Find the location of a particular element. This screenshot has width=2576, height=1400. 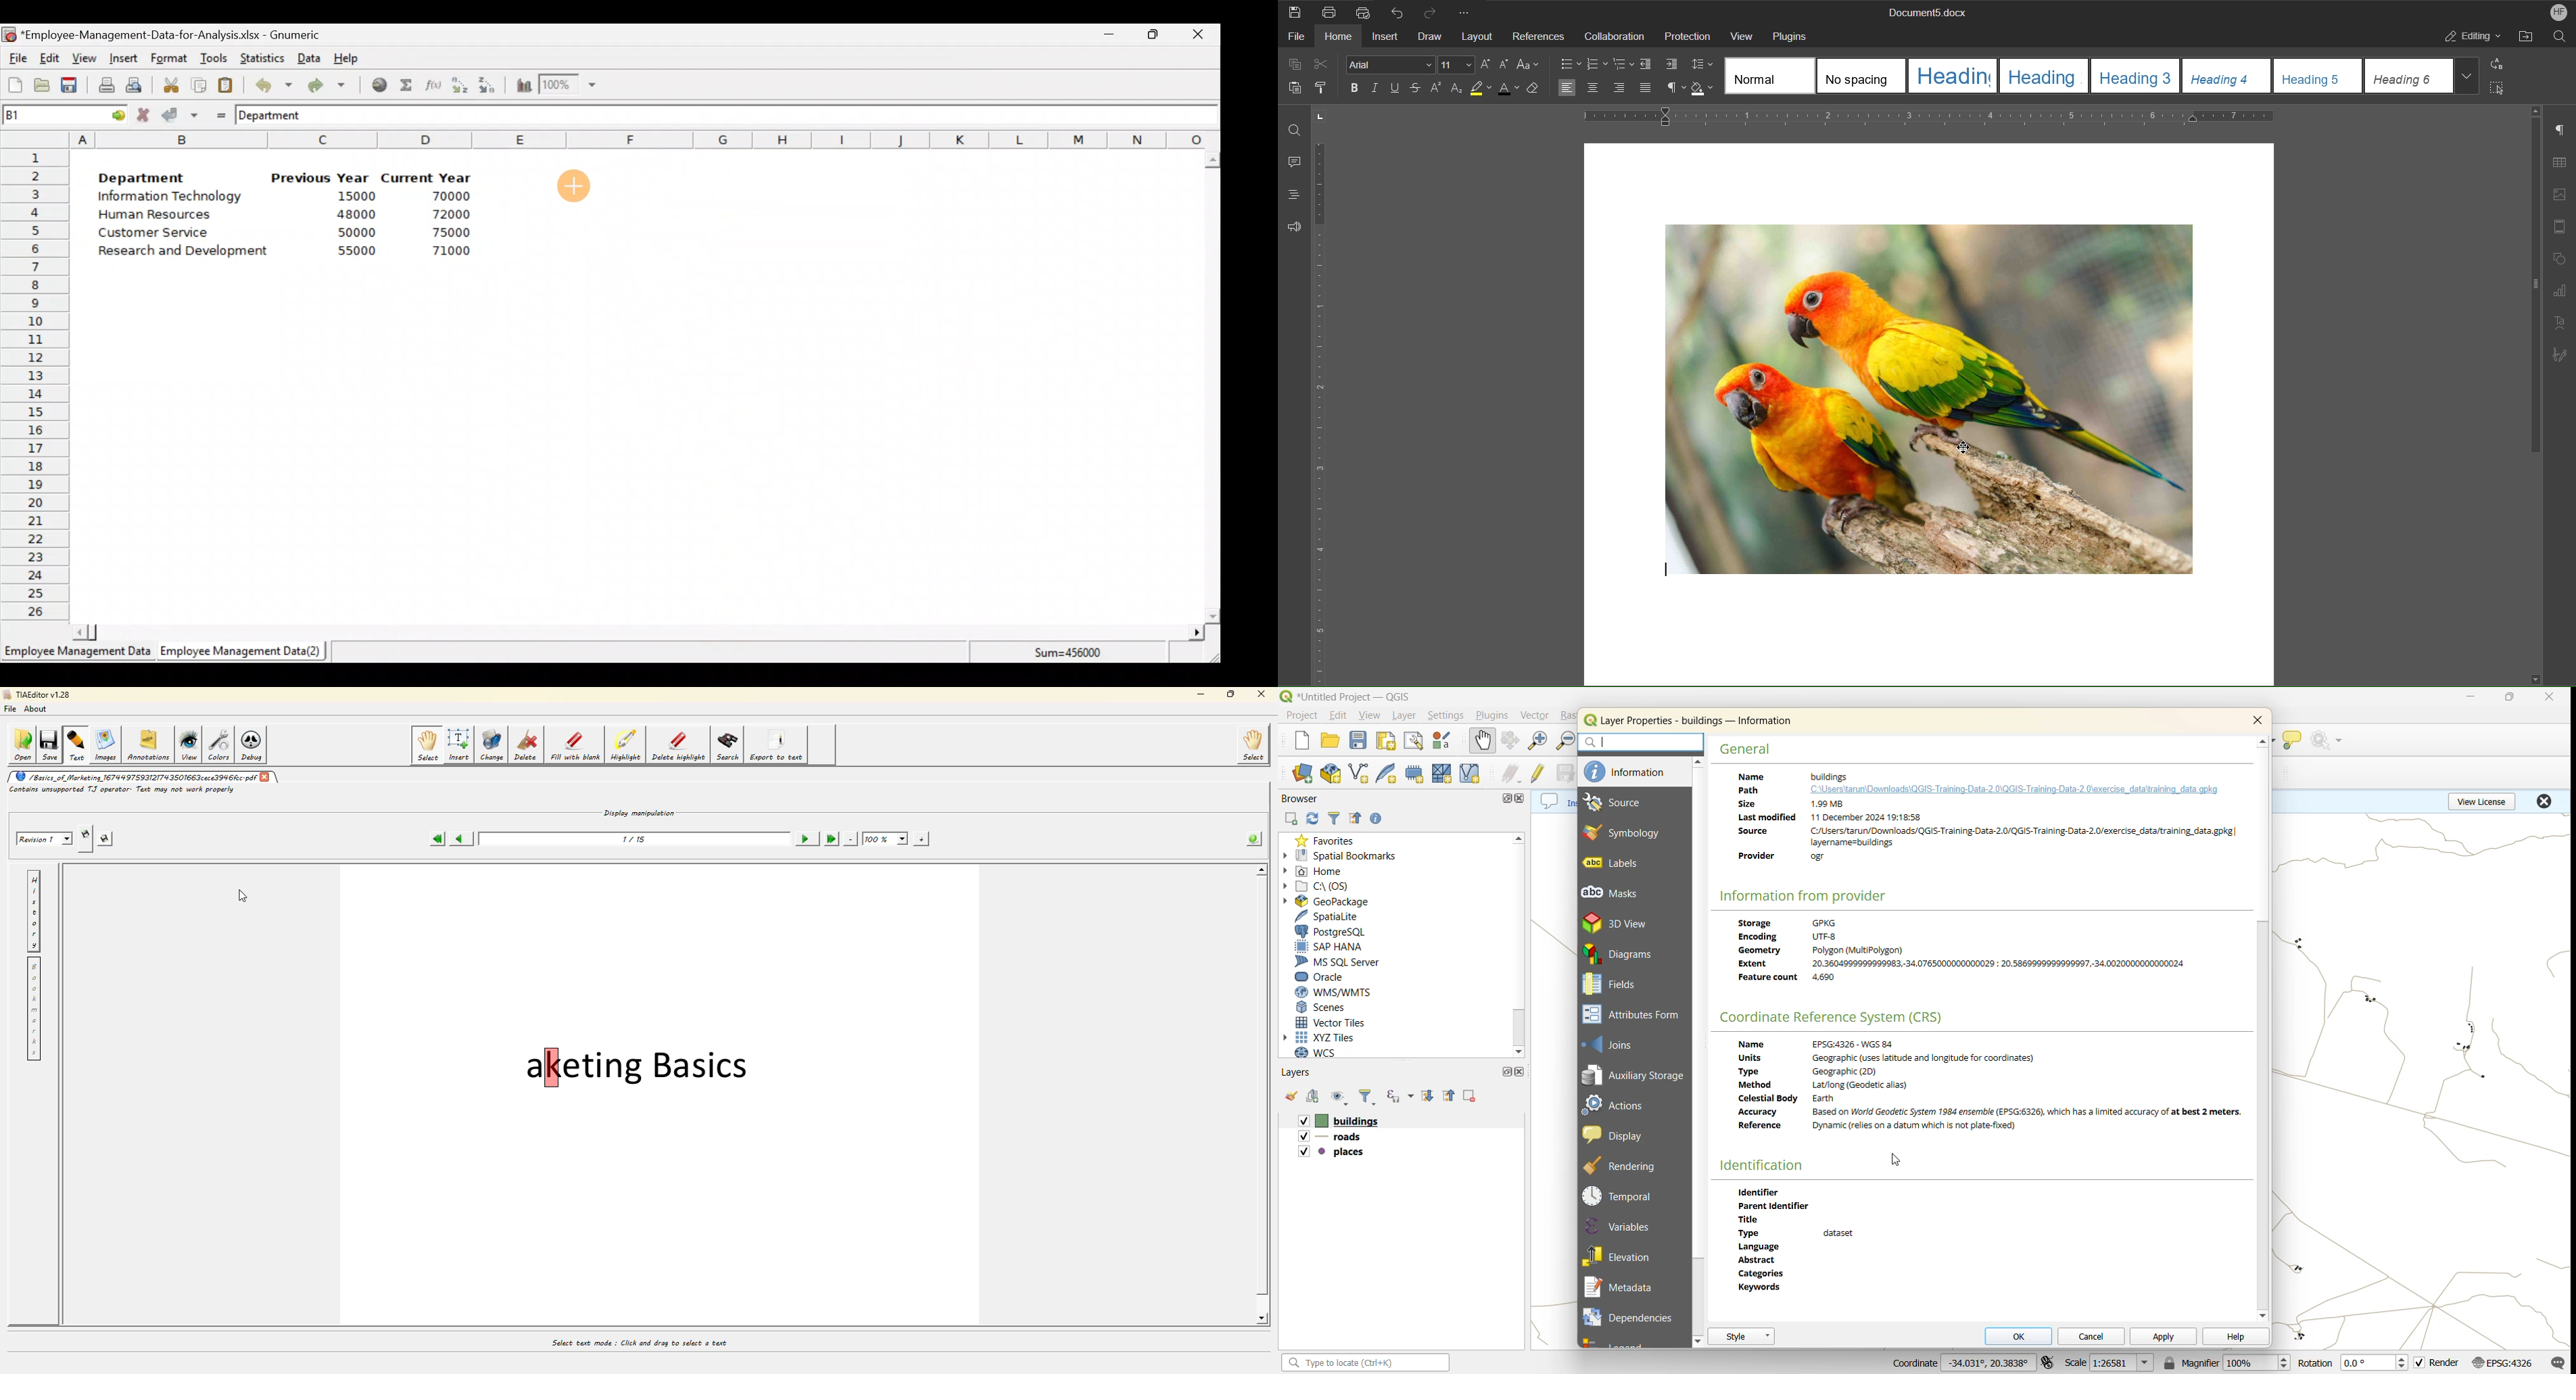

50000 is located at coordinates (360, 232).